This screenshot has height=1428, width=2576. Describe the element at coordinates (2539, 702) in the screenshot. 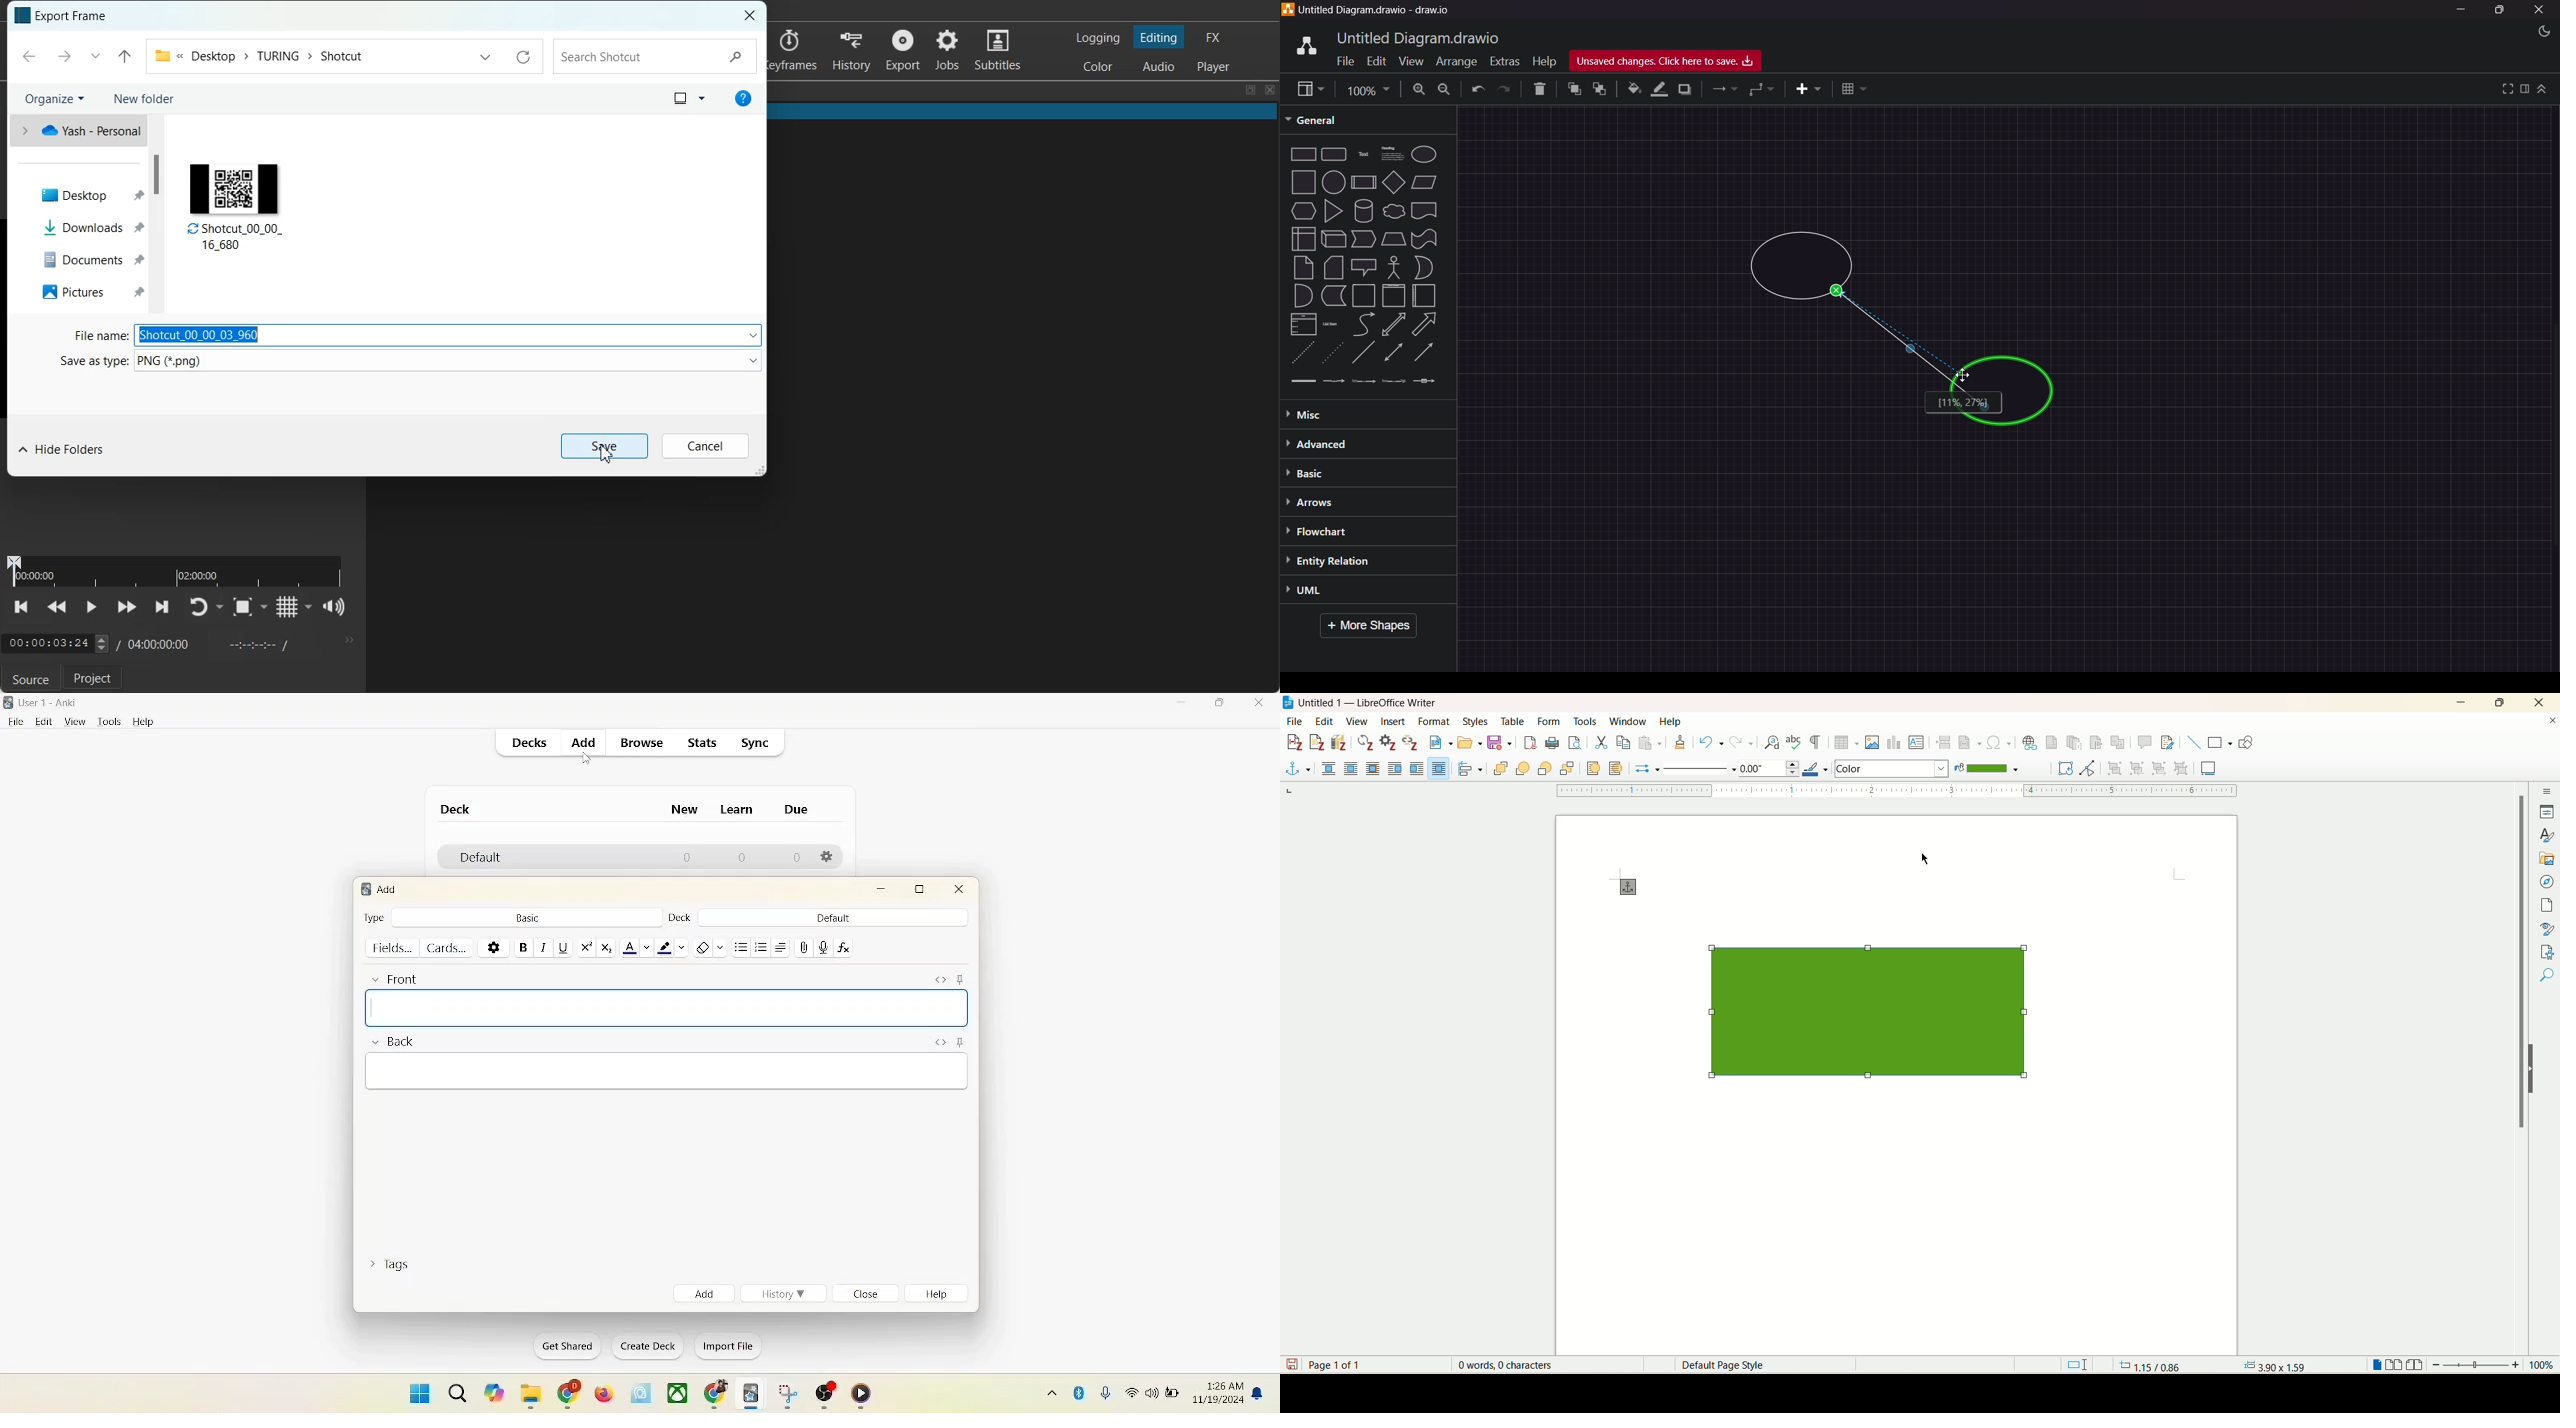

I see `close` at that location.